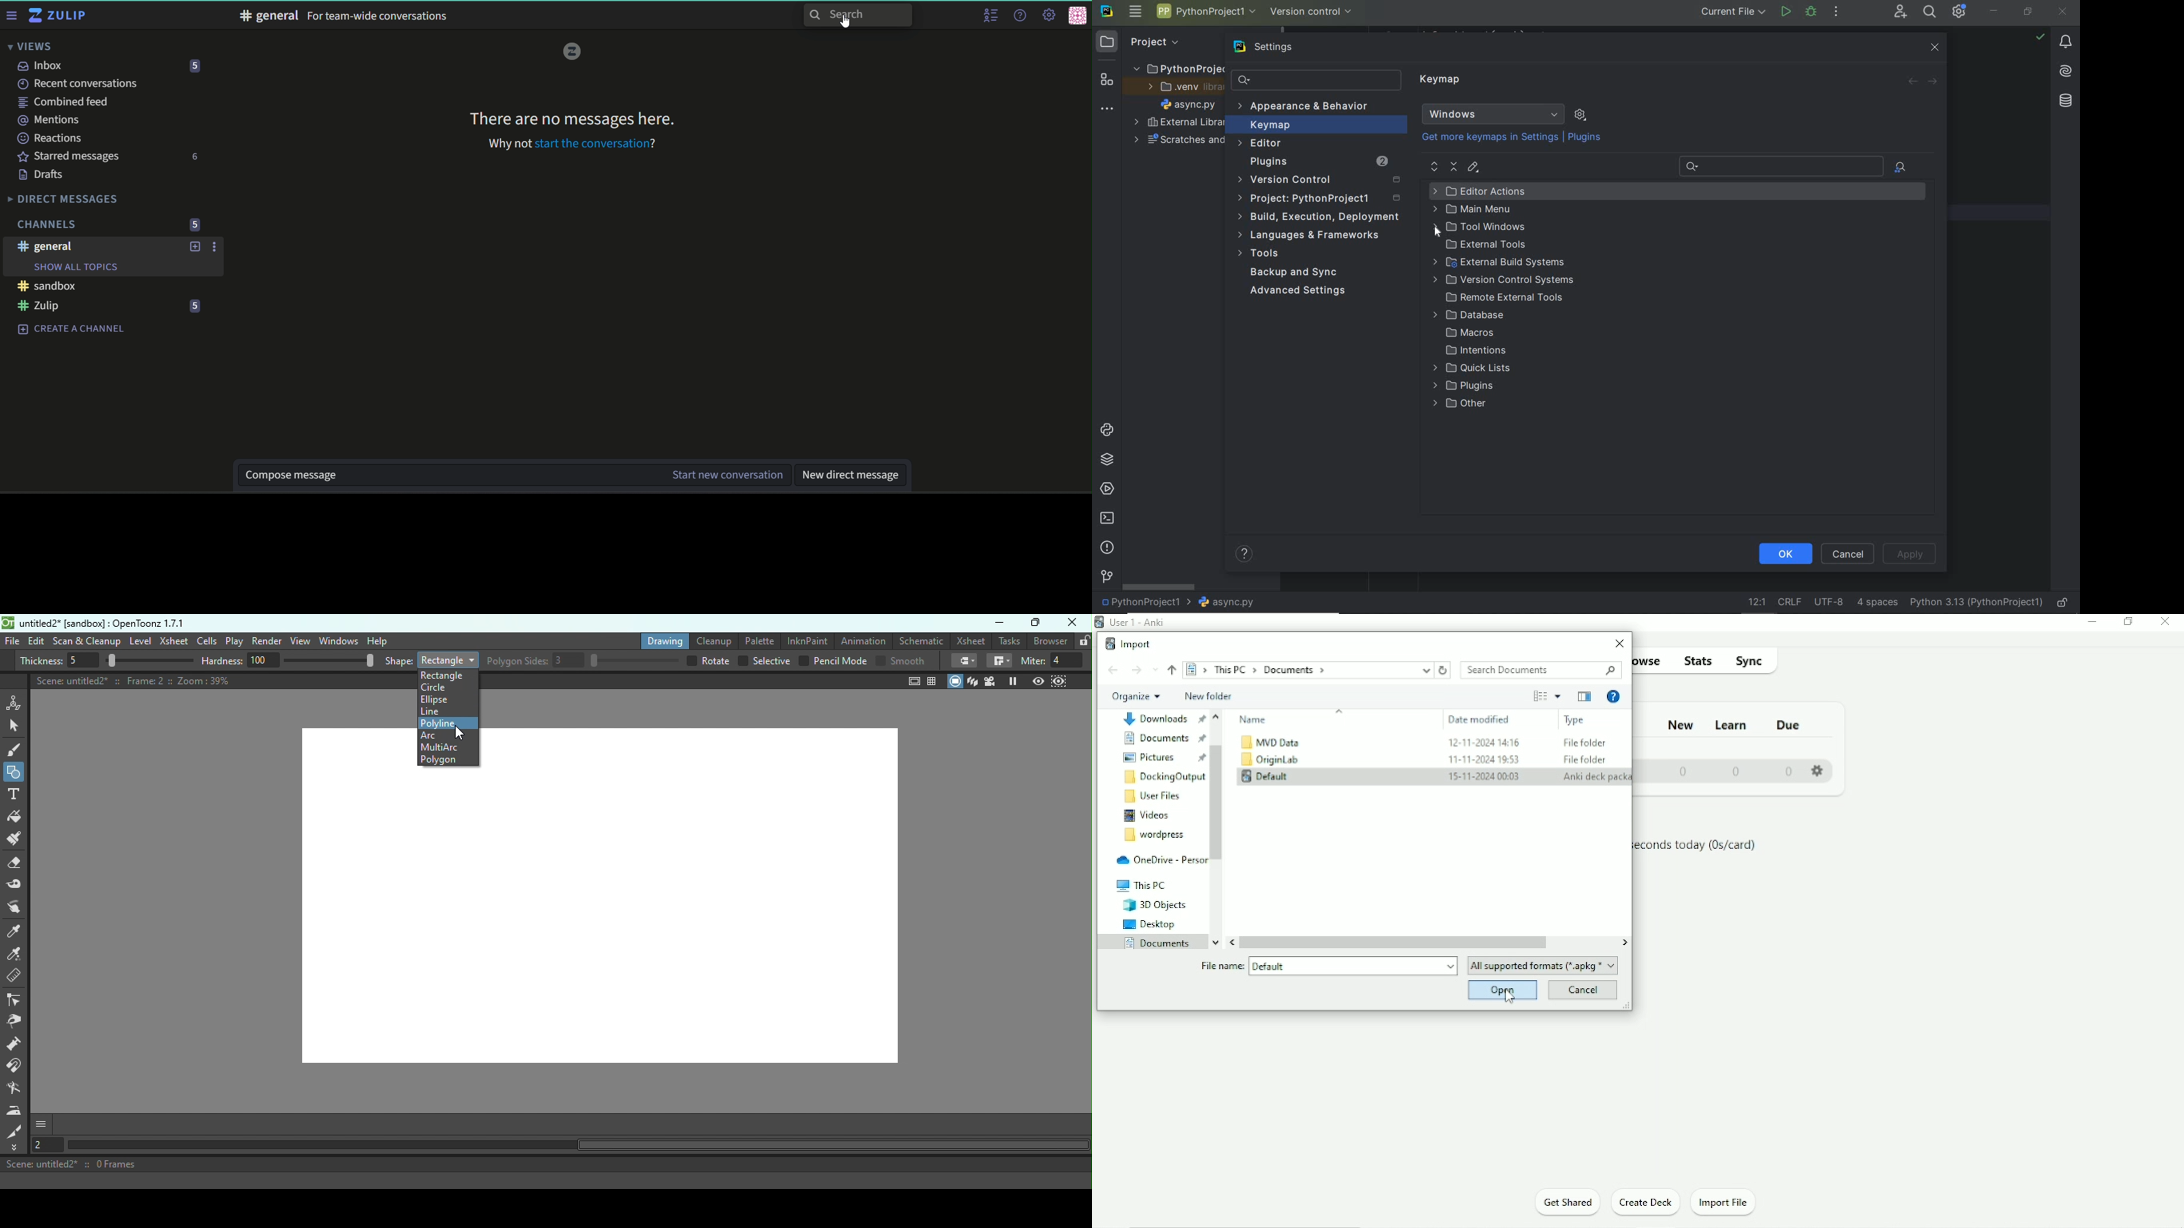  Describe the element at coordinates (1584, 742) in the screenshot. I see `File Folder` at that location.